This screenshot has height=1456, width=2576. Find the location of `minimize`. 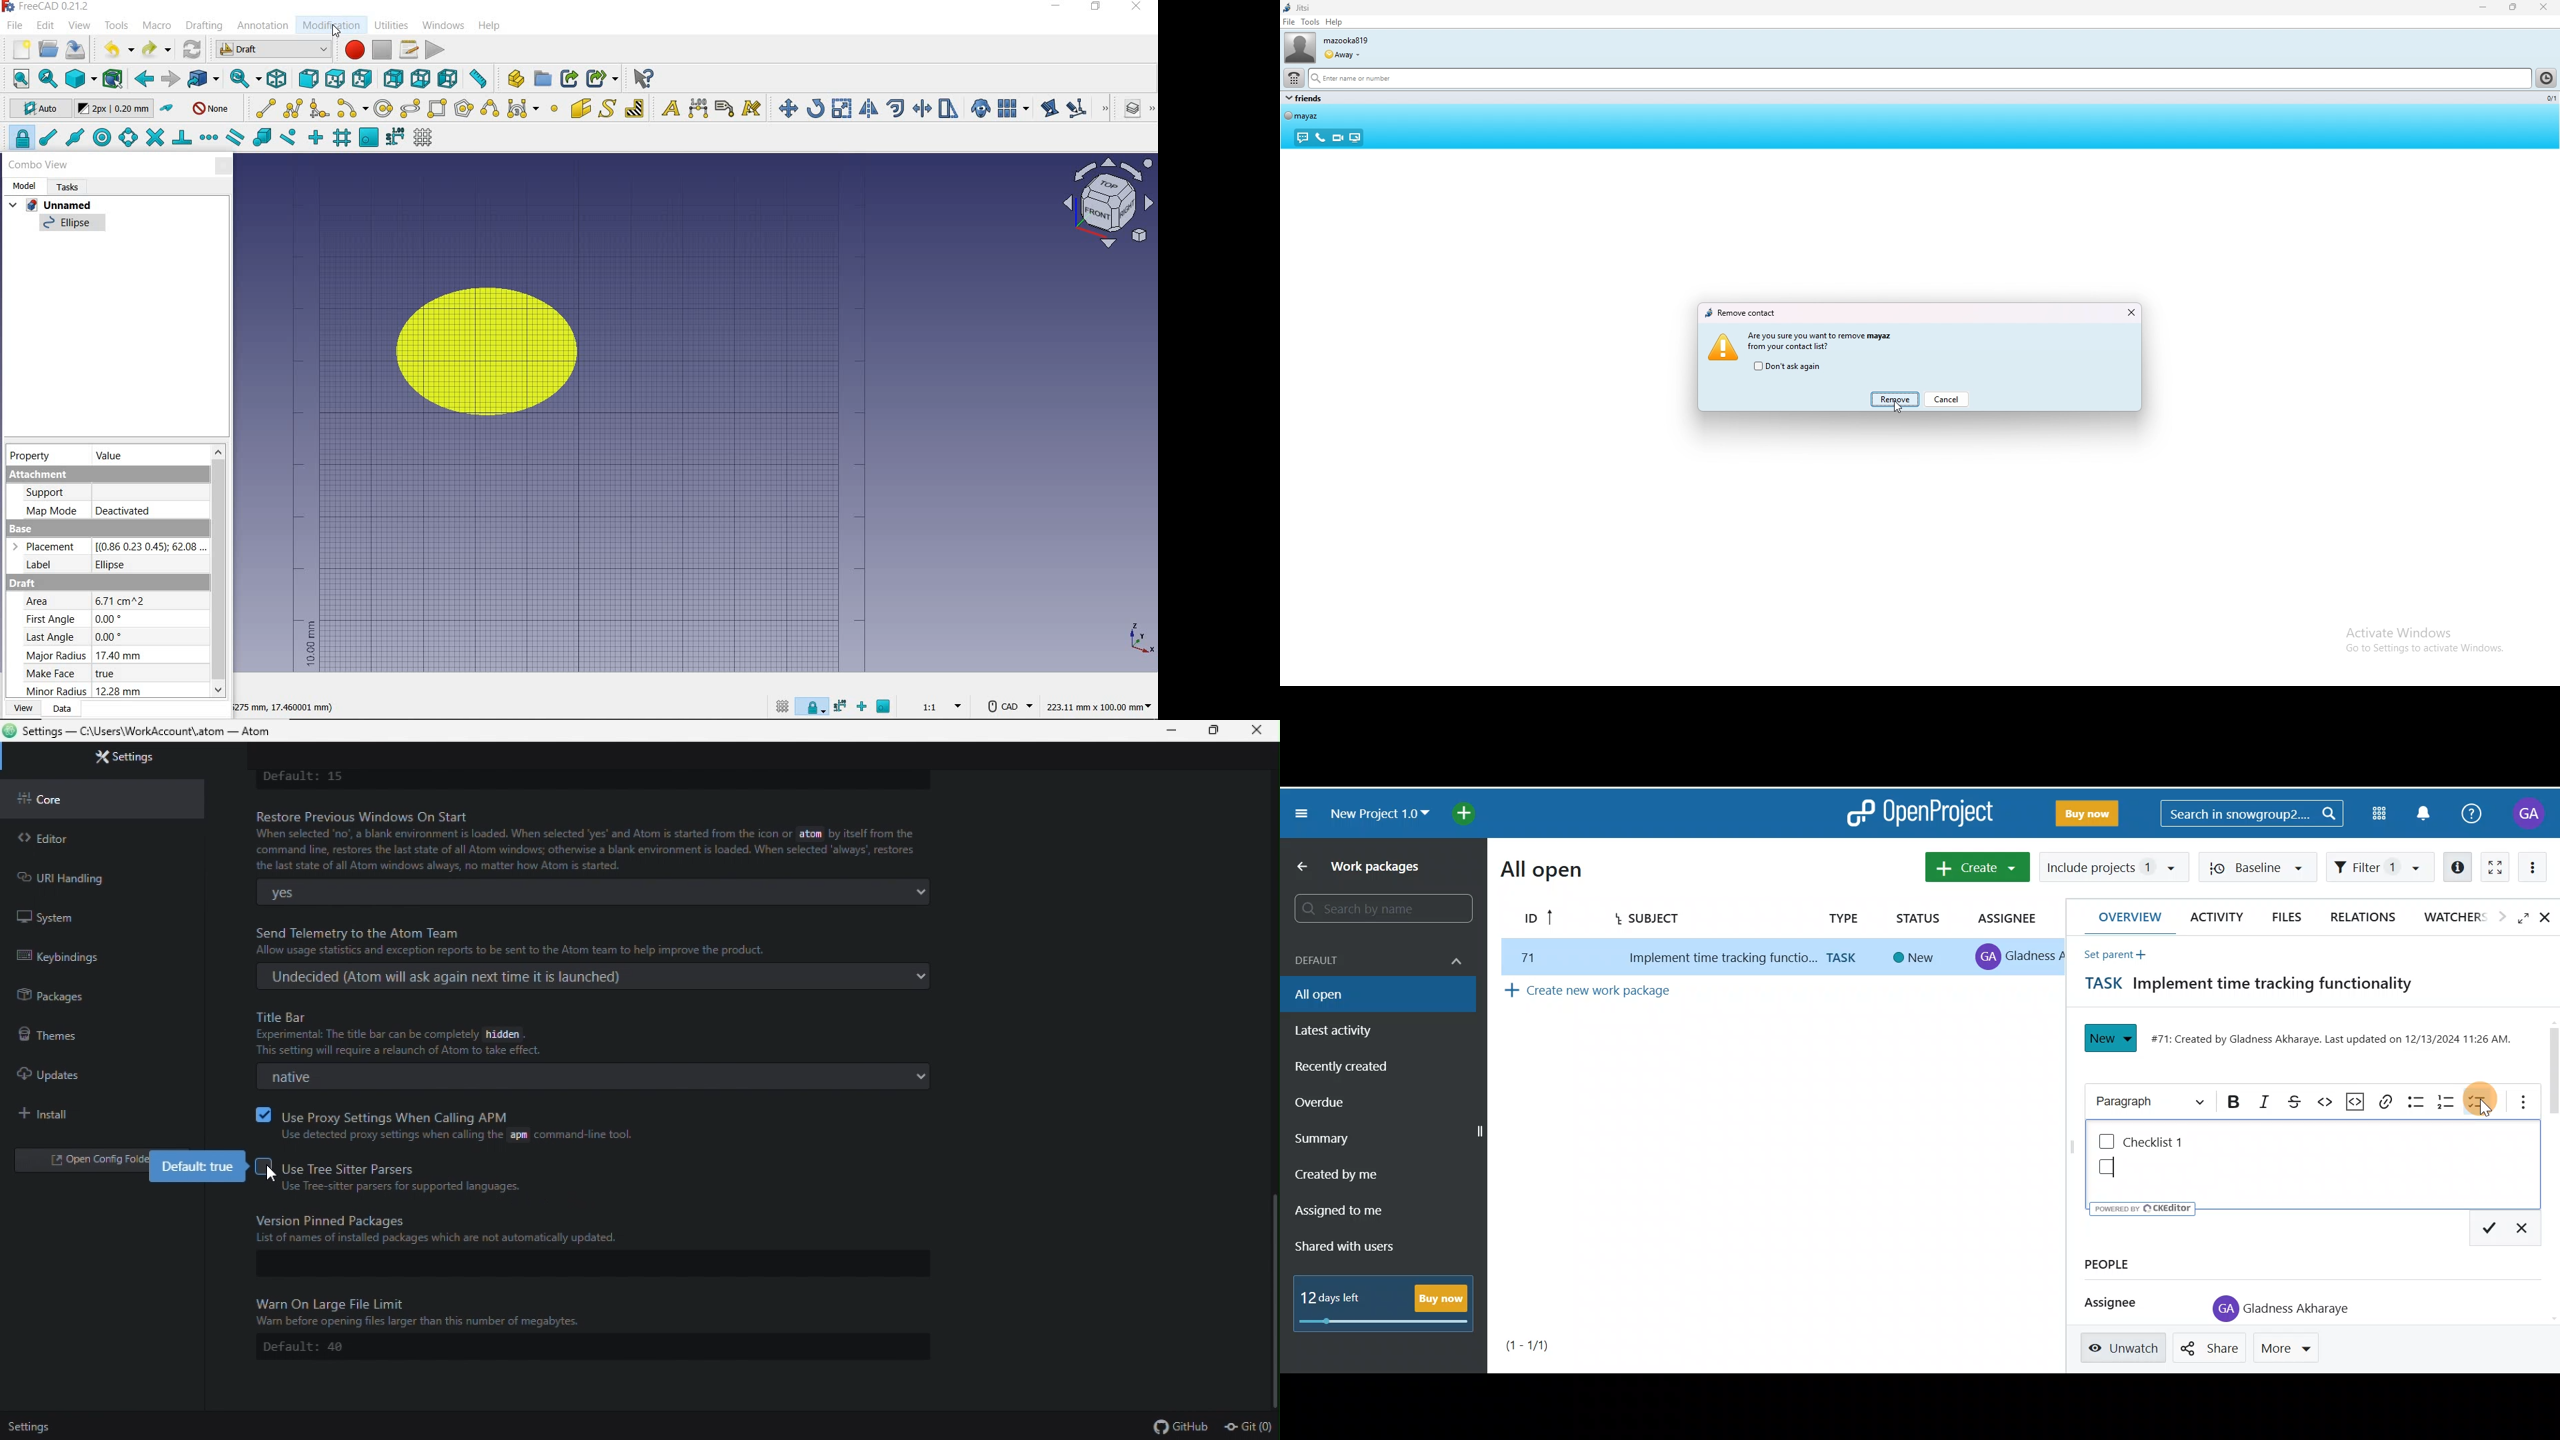

minimize is located at coordinates (1175, 731).